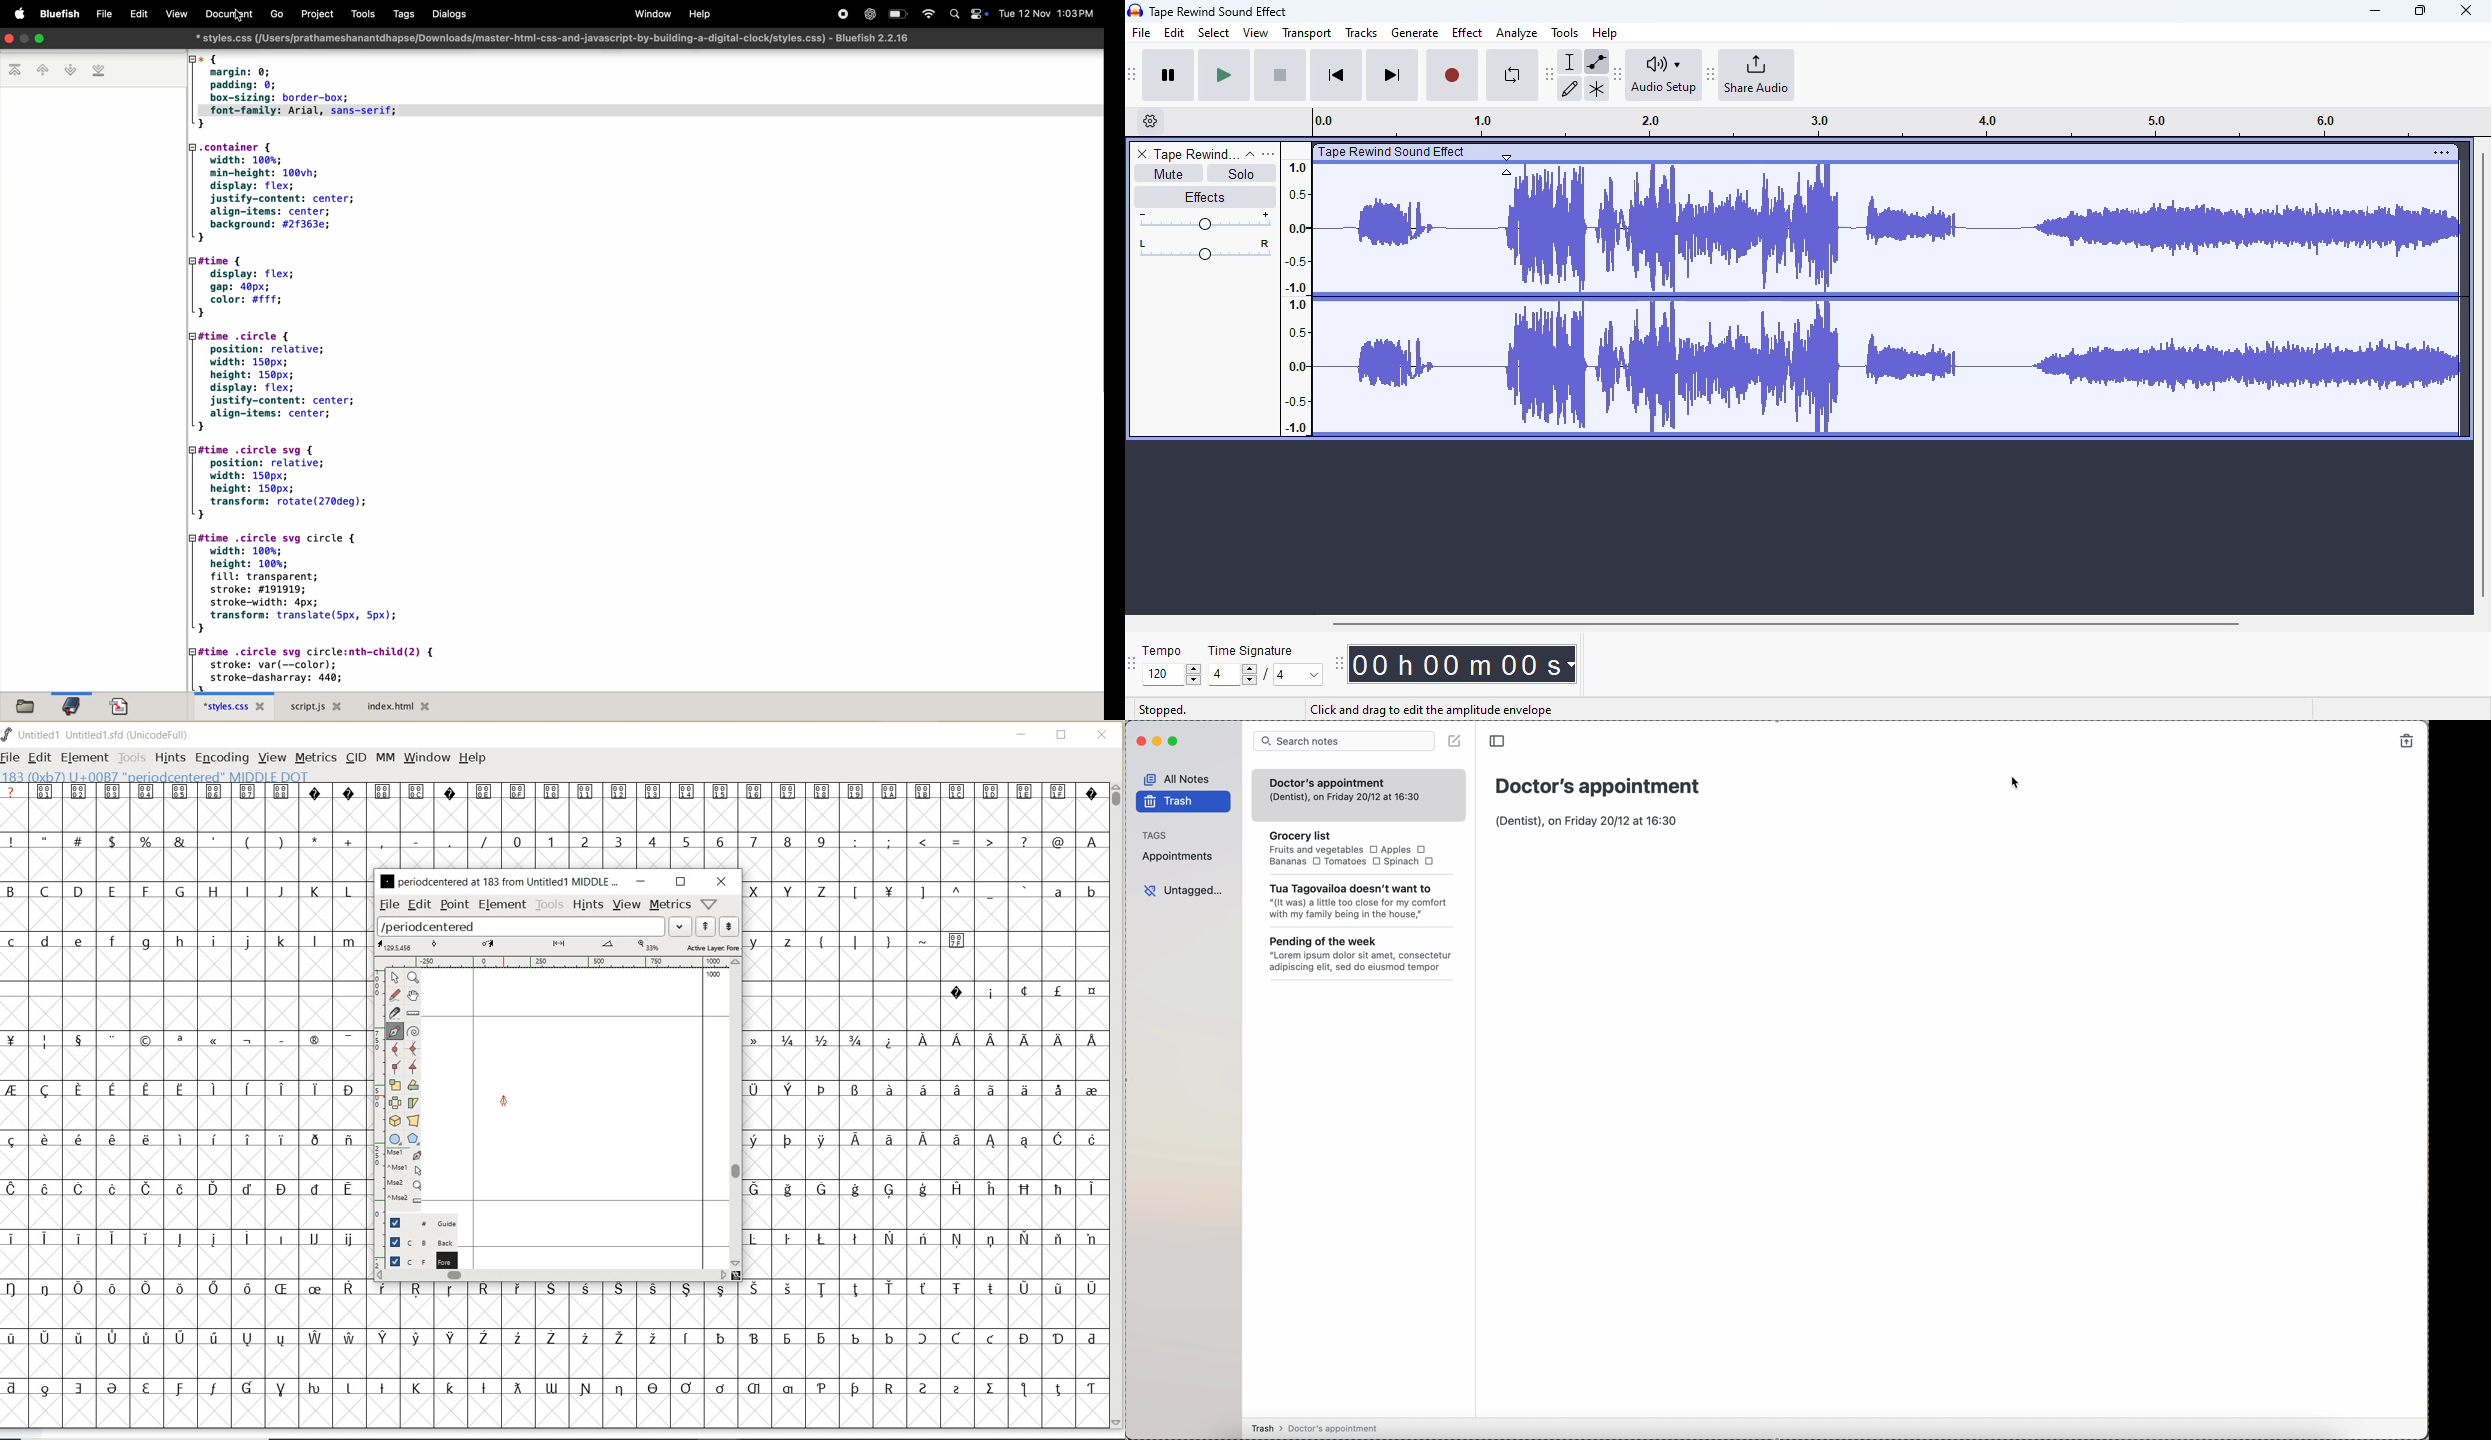 Image resolution: width=2492 pixels, height=1456 pixels. Describe the element at coordinates (395, 1139) in the screenshot. I see `rectangle or ellipse` at that location.